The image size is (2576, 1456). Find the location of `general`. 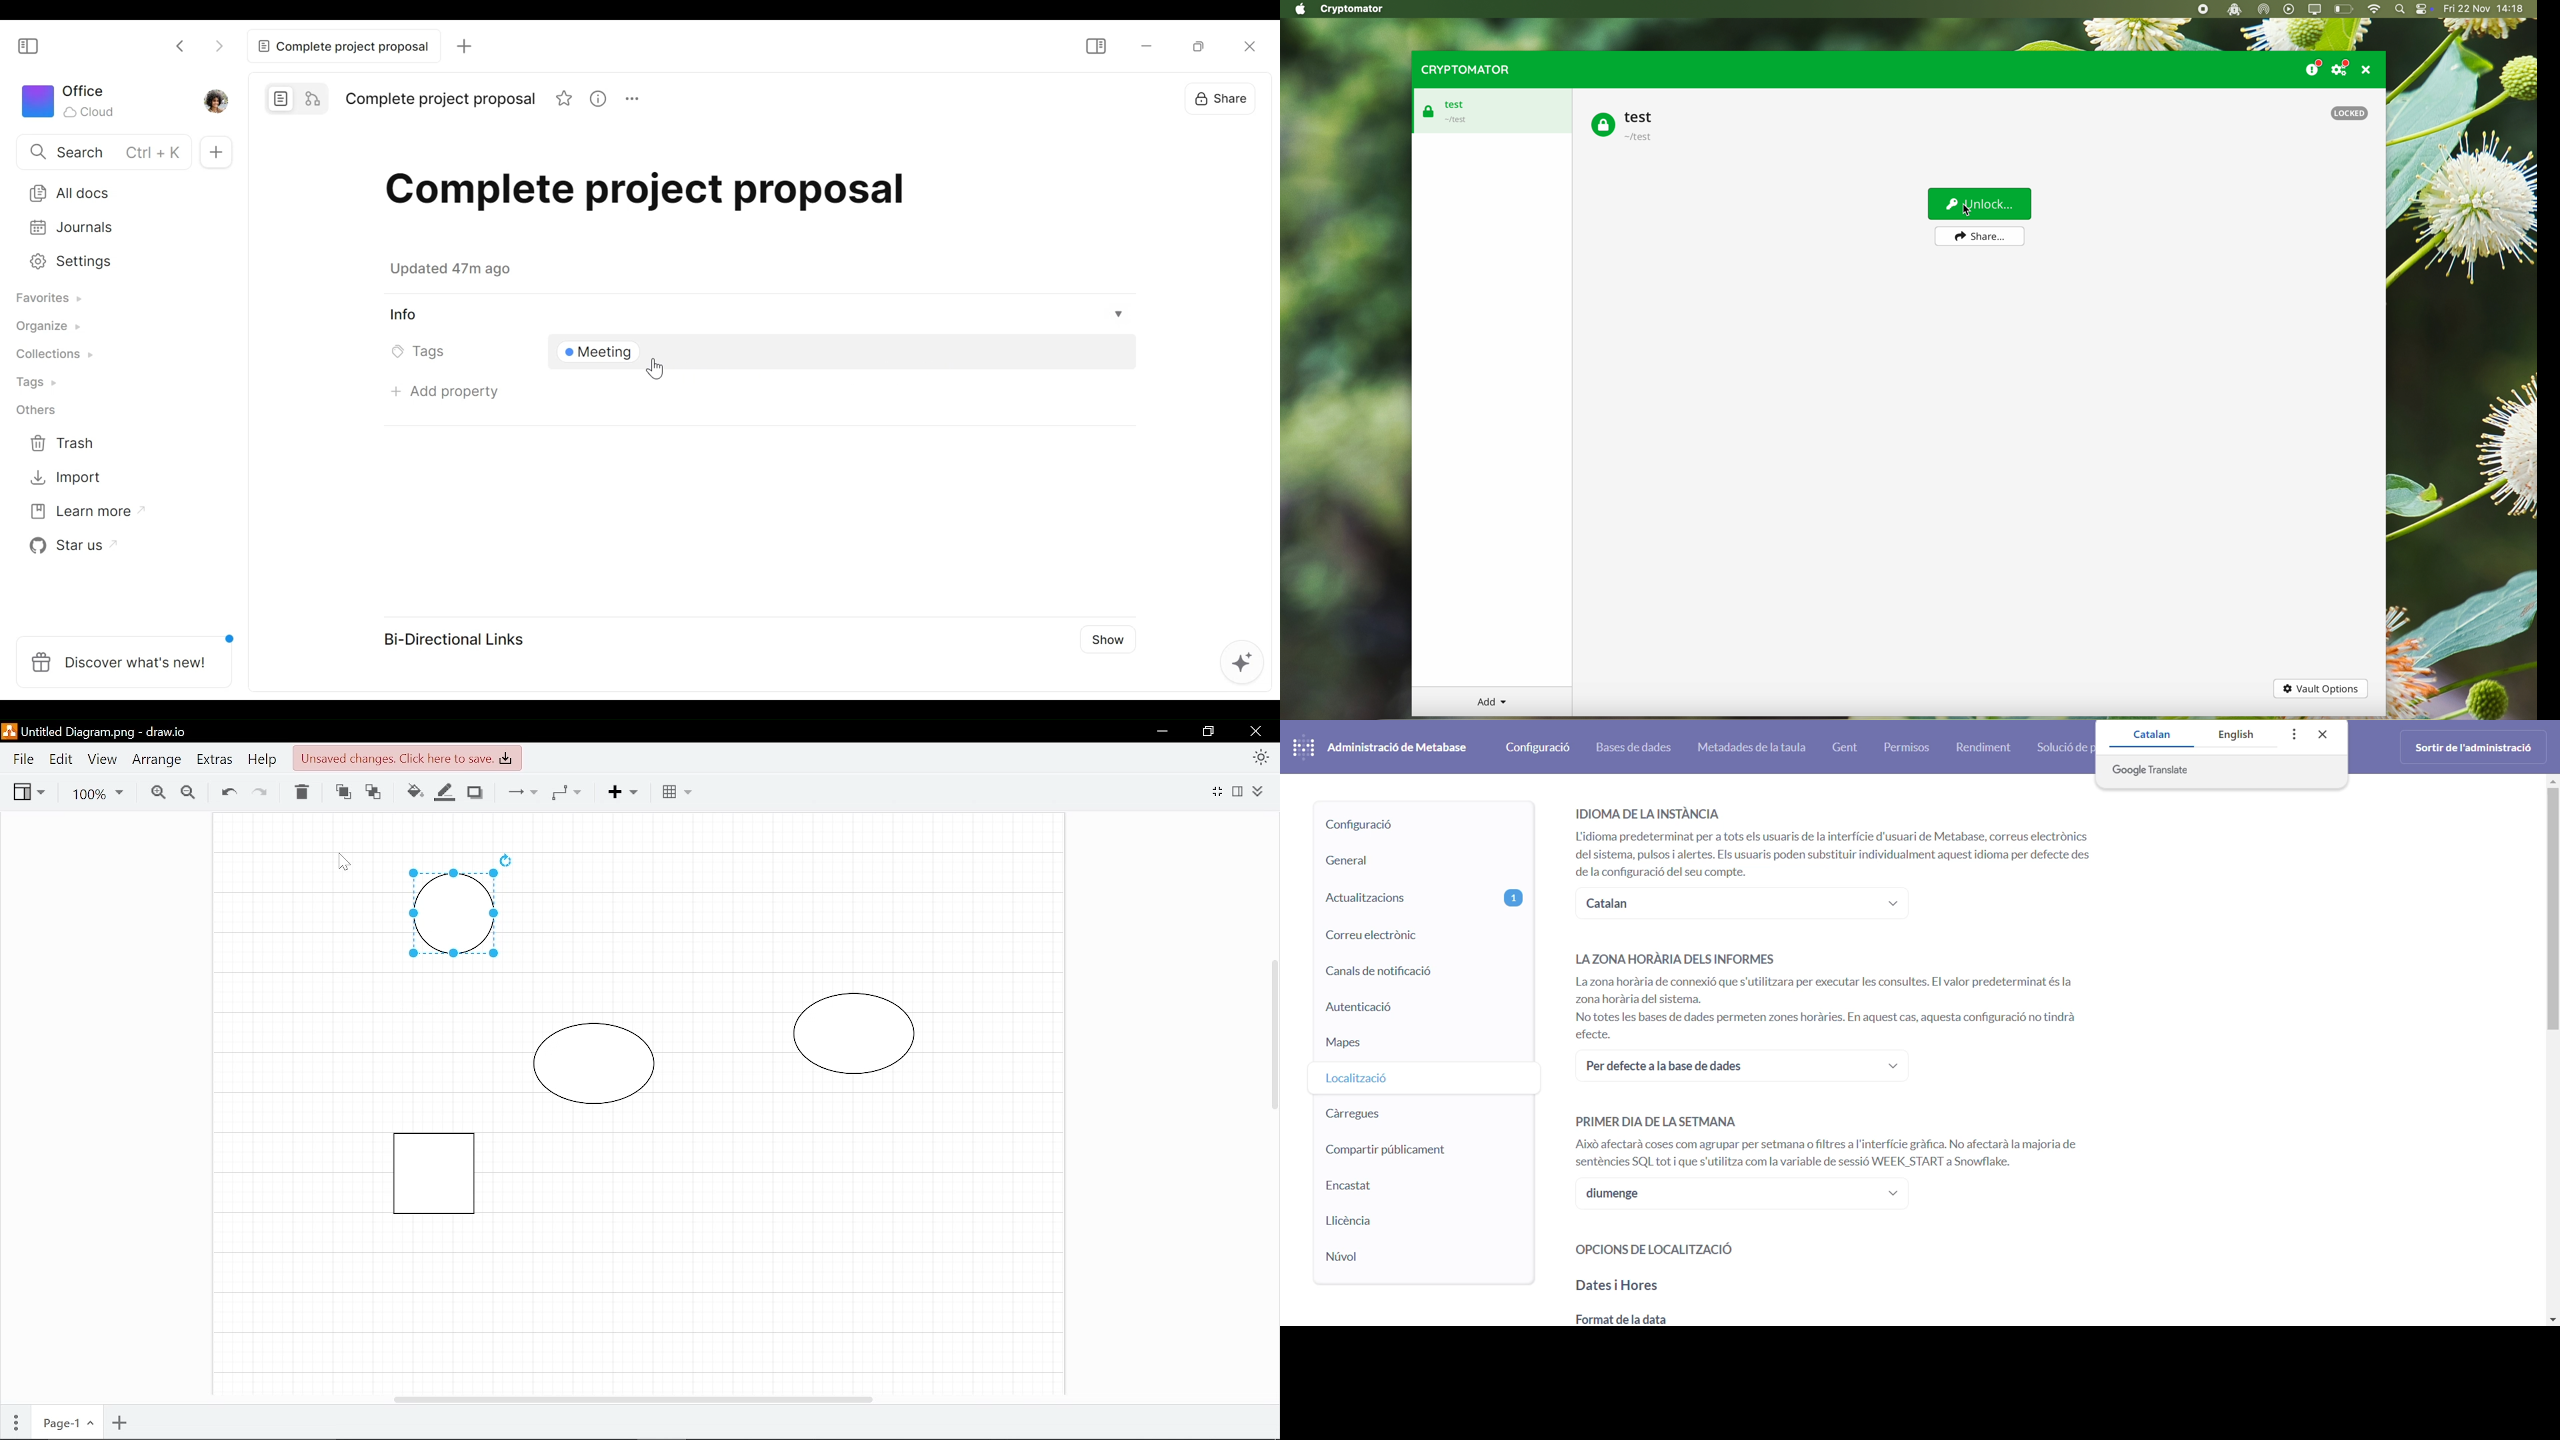

general is located at coordinates (1419, 862).